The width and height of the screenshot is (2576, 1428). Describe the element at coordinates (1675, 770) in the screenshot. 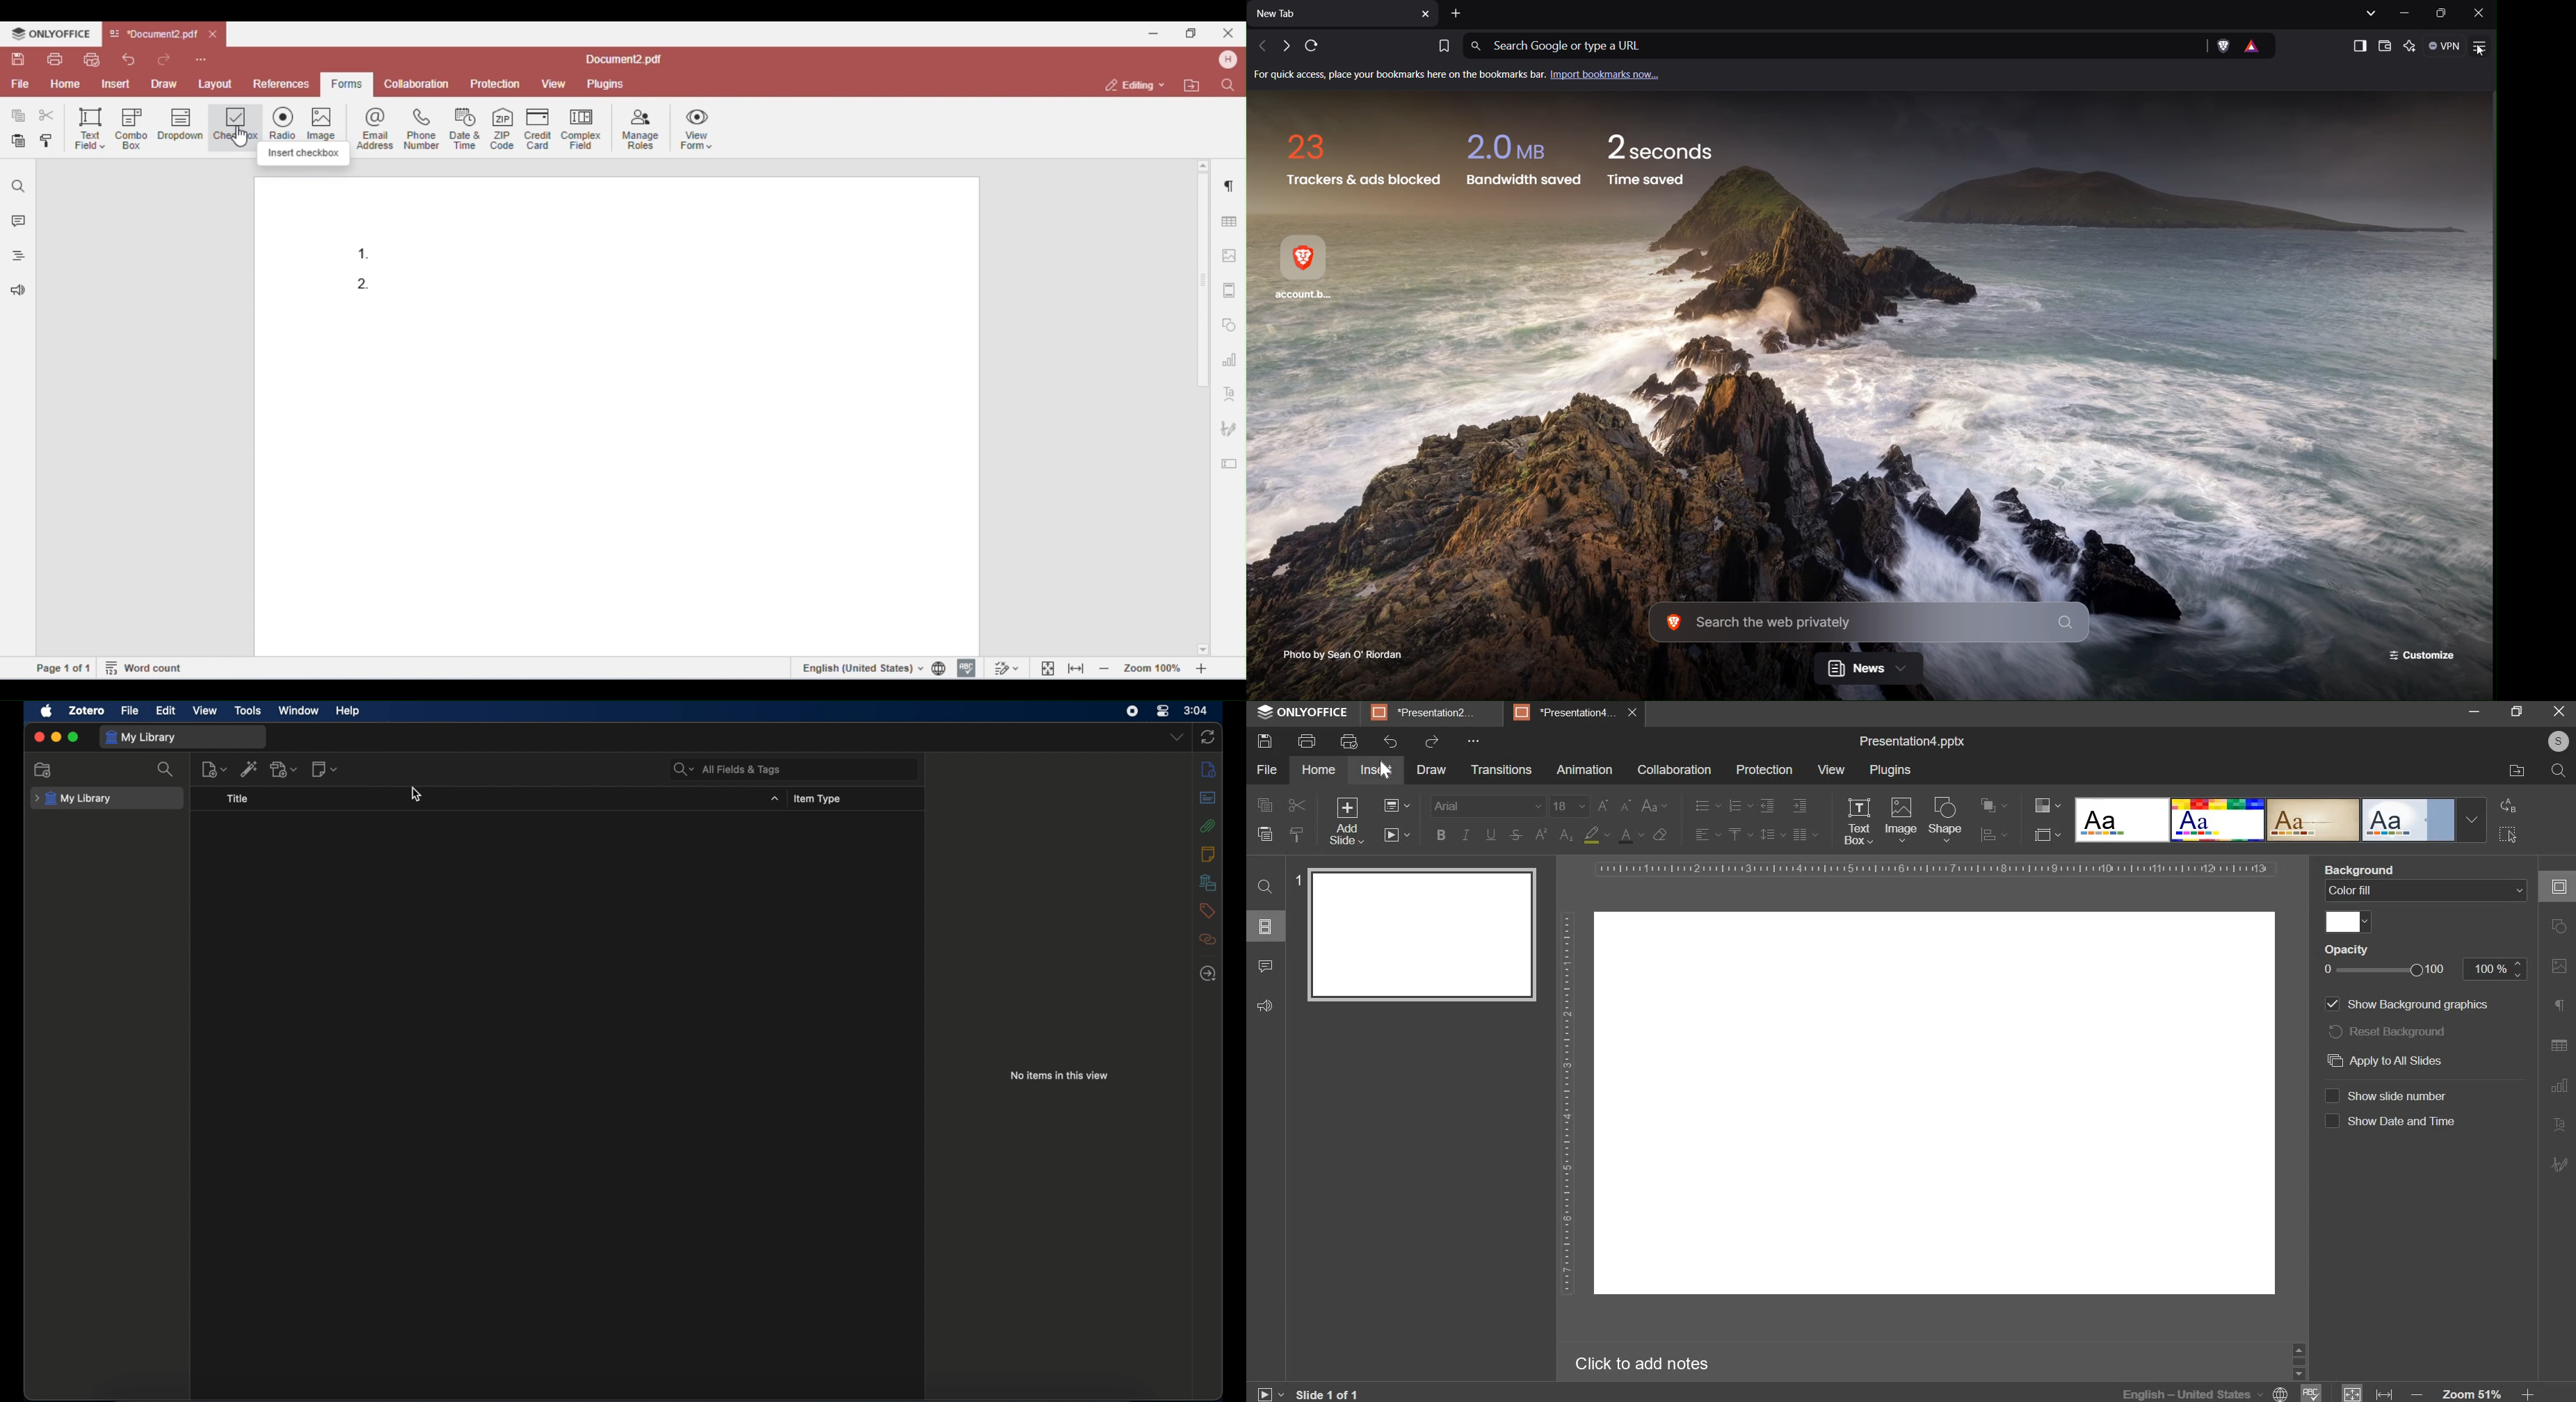

I see `collaboration` at that location.